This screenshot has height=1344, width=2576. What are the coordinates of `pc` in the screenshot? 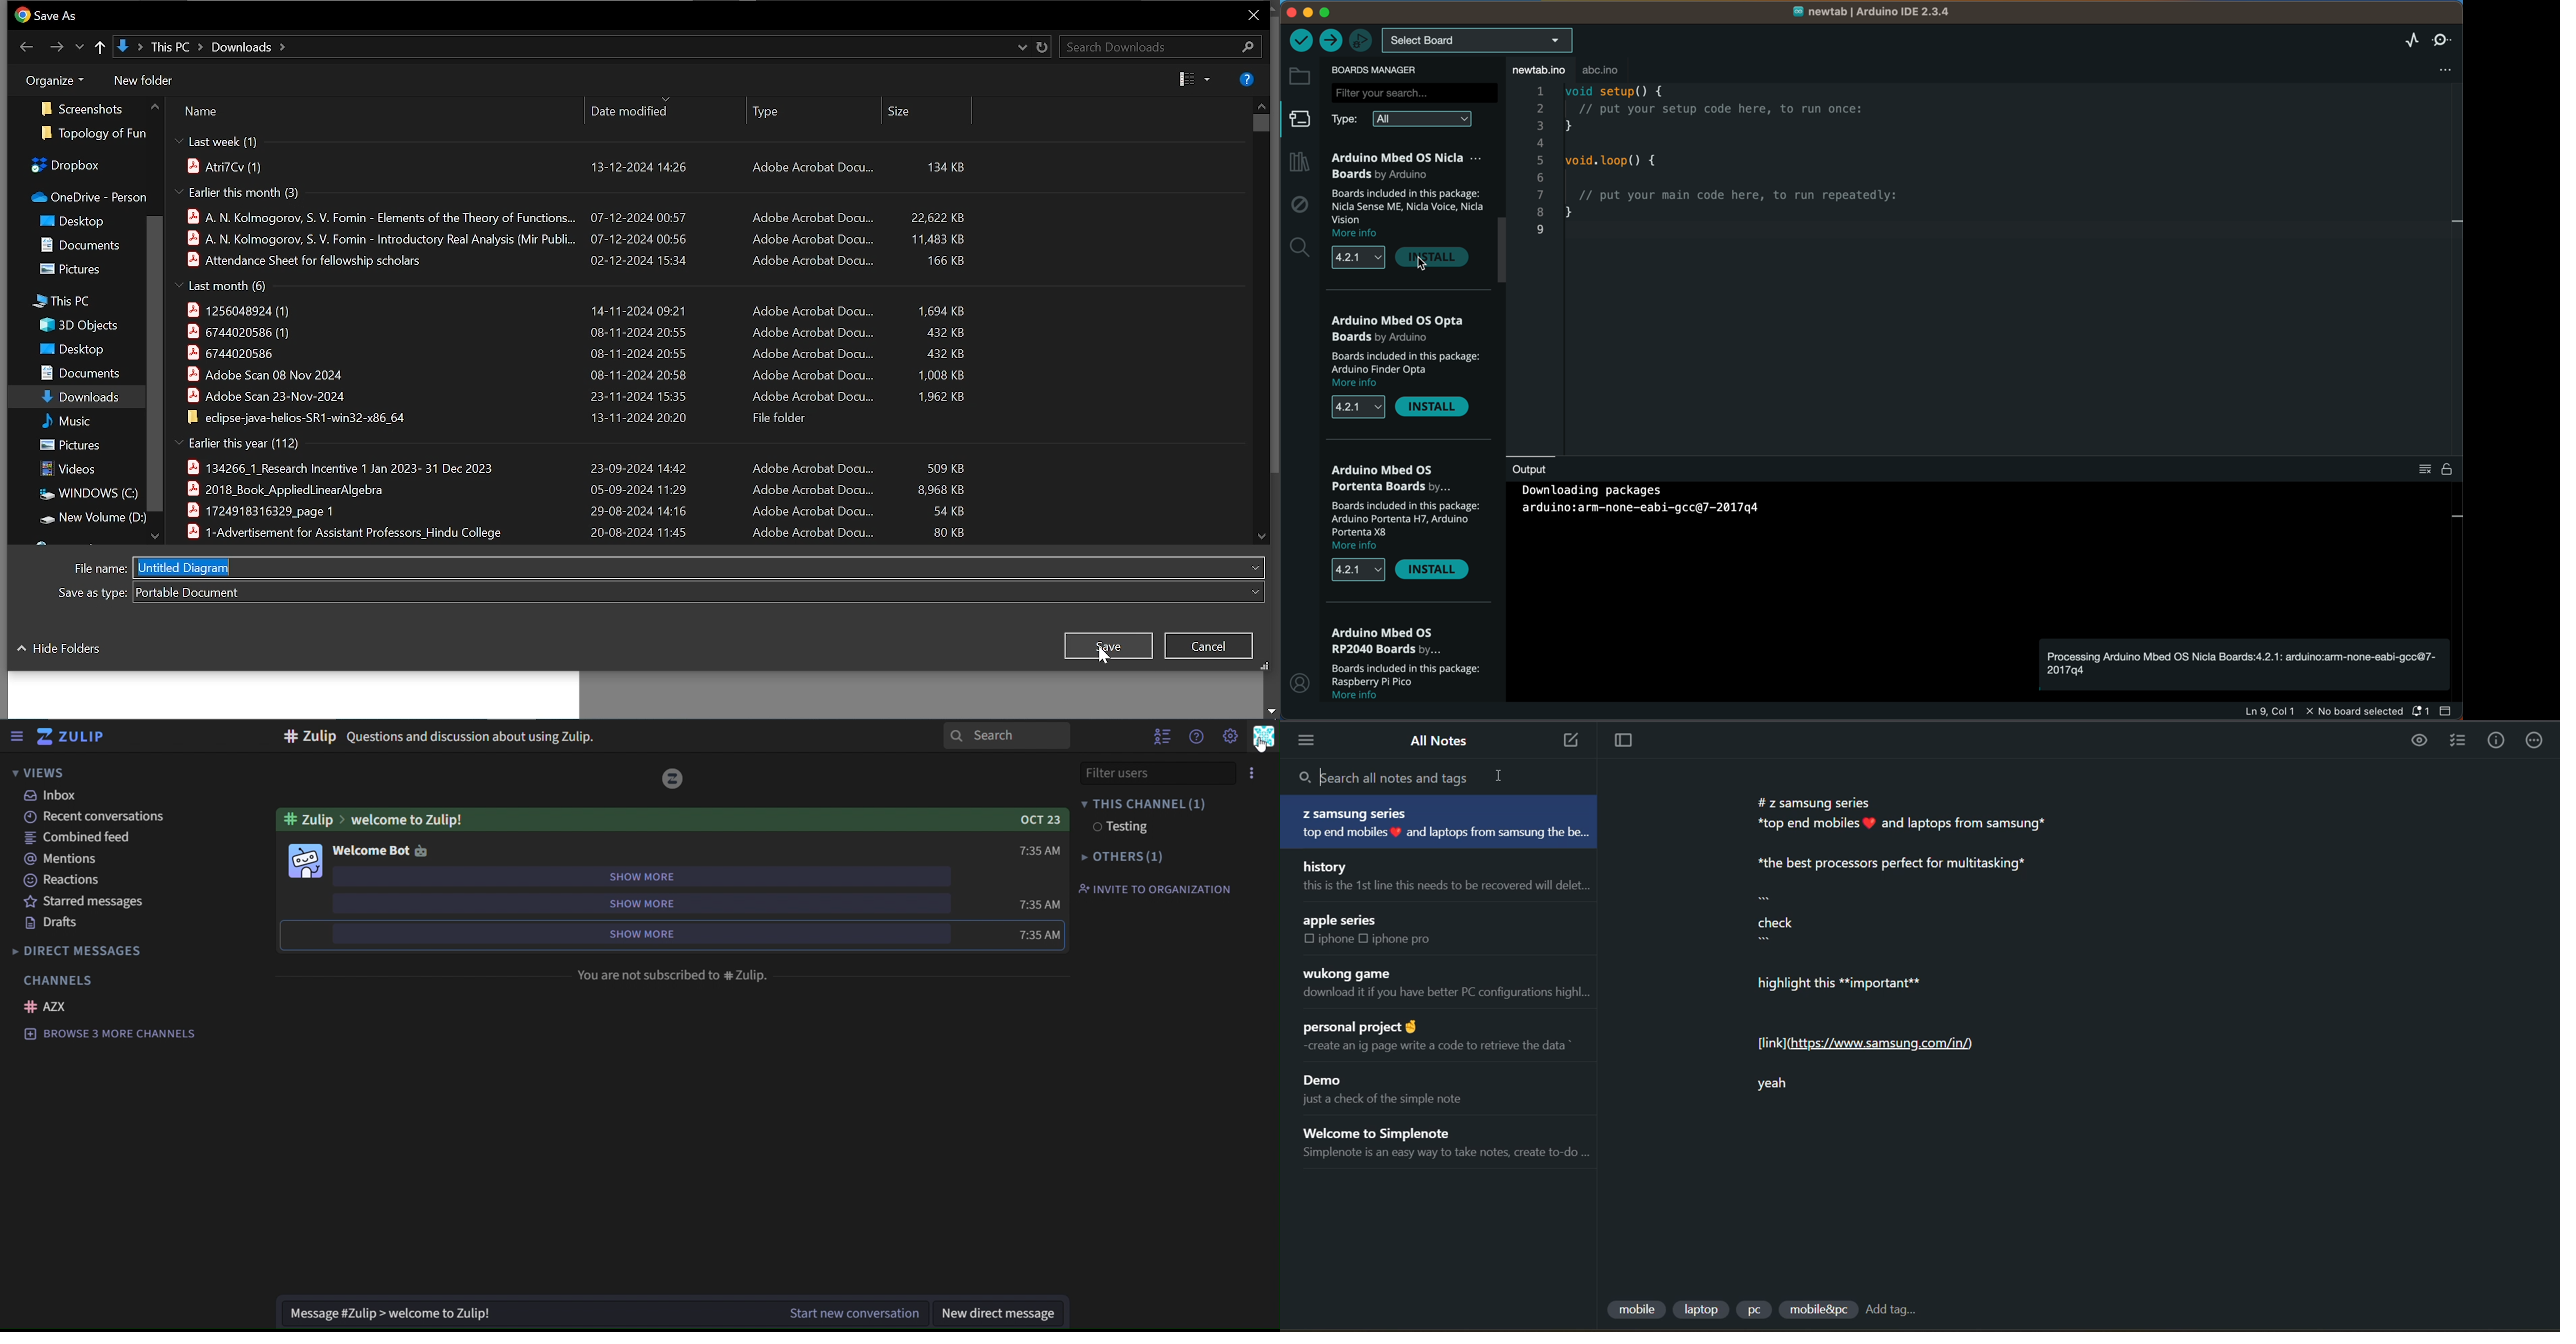 It's located at (1757, 1311).